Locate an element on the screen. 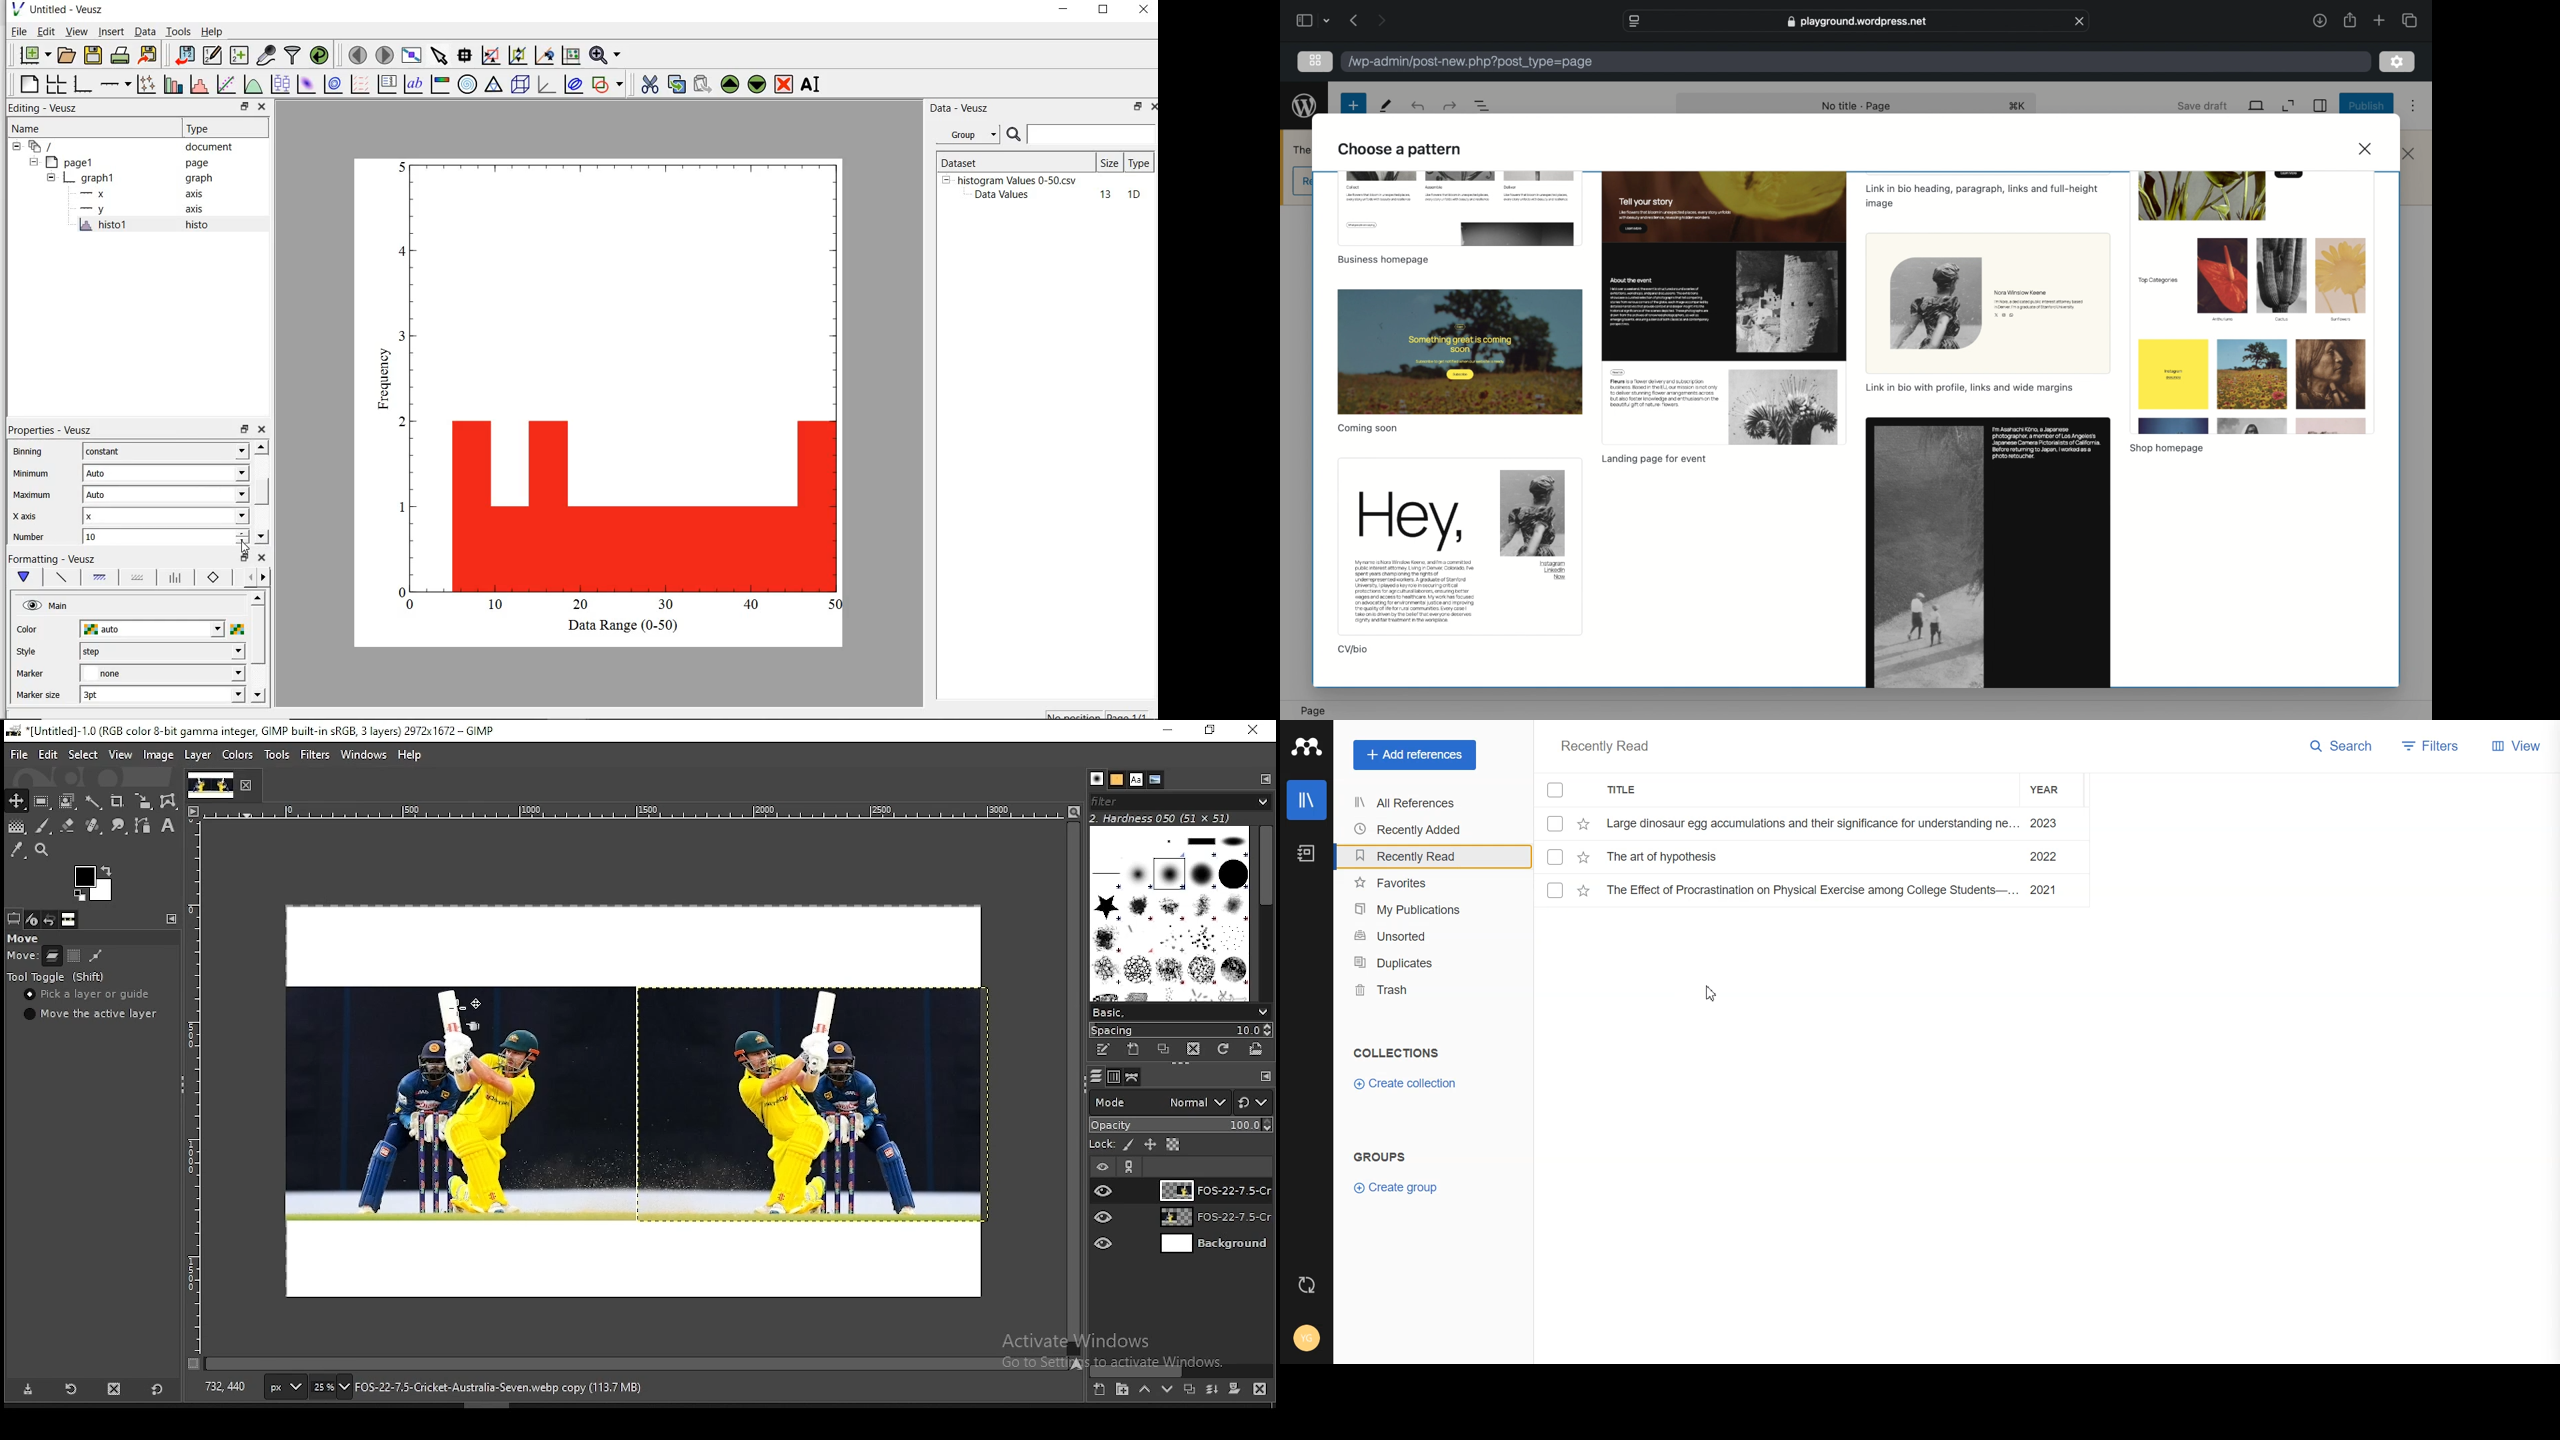 The image size is (2576, 1456). undo history is located at coordinates (49, 920).